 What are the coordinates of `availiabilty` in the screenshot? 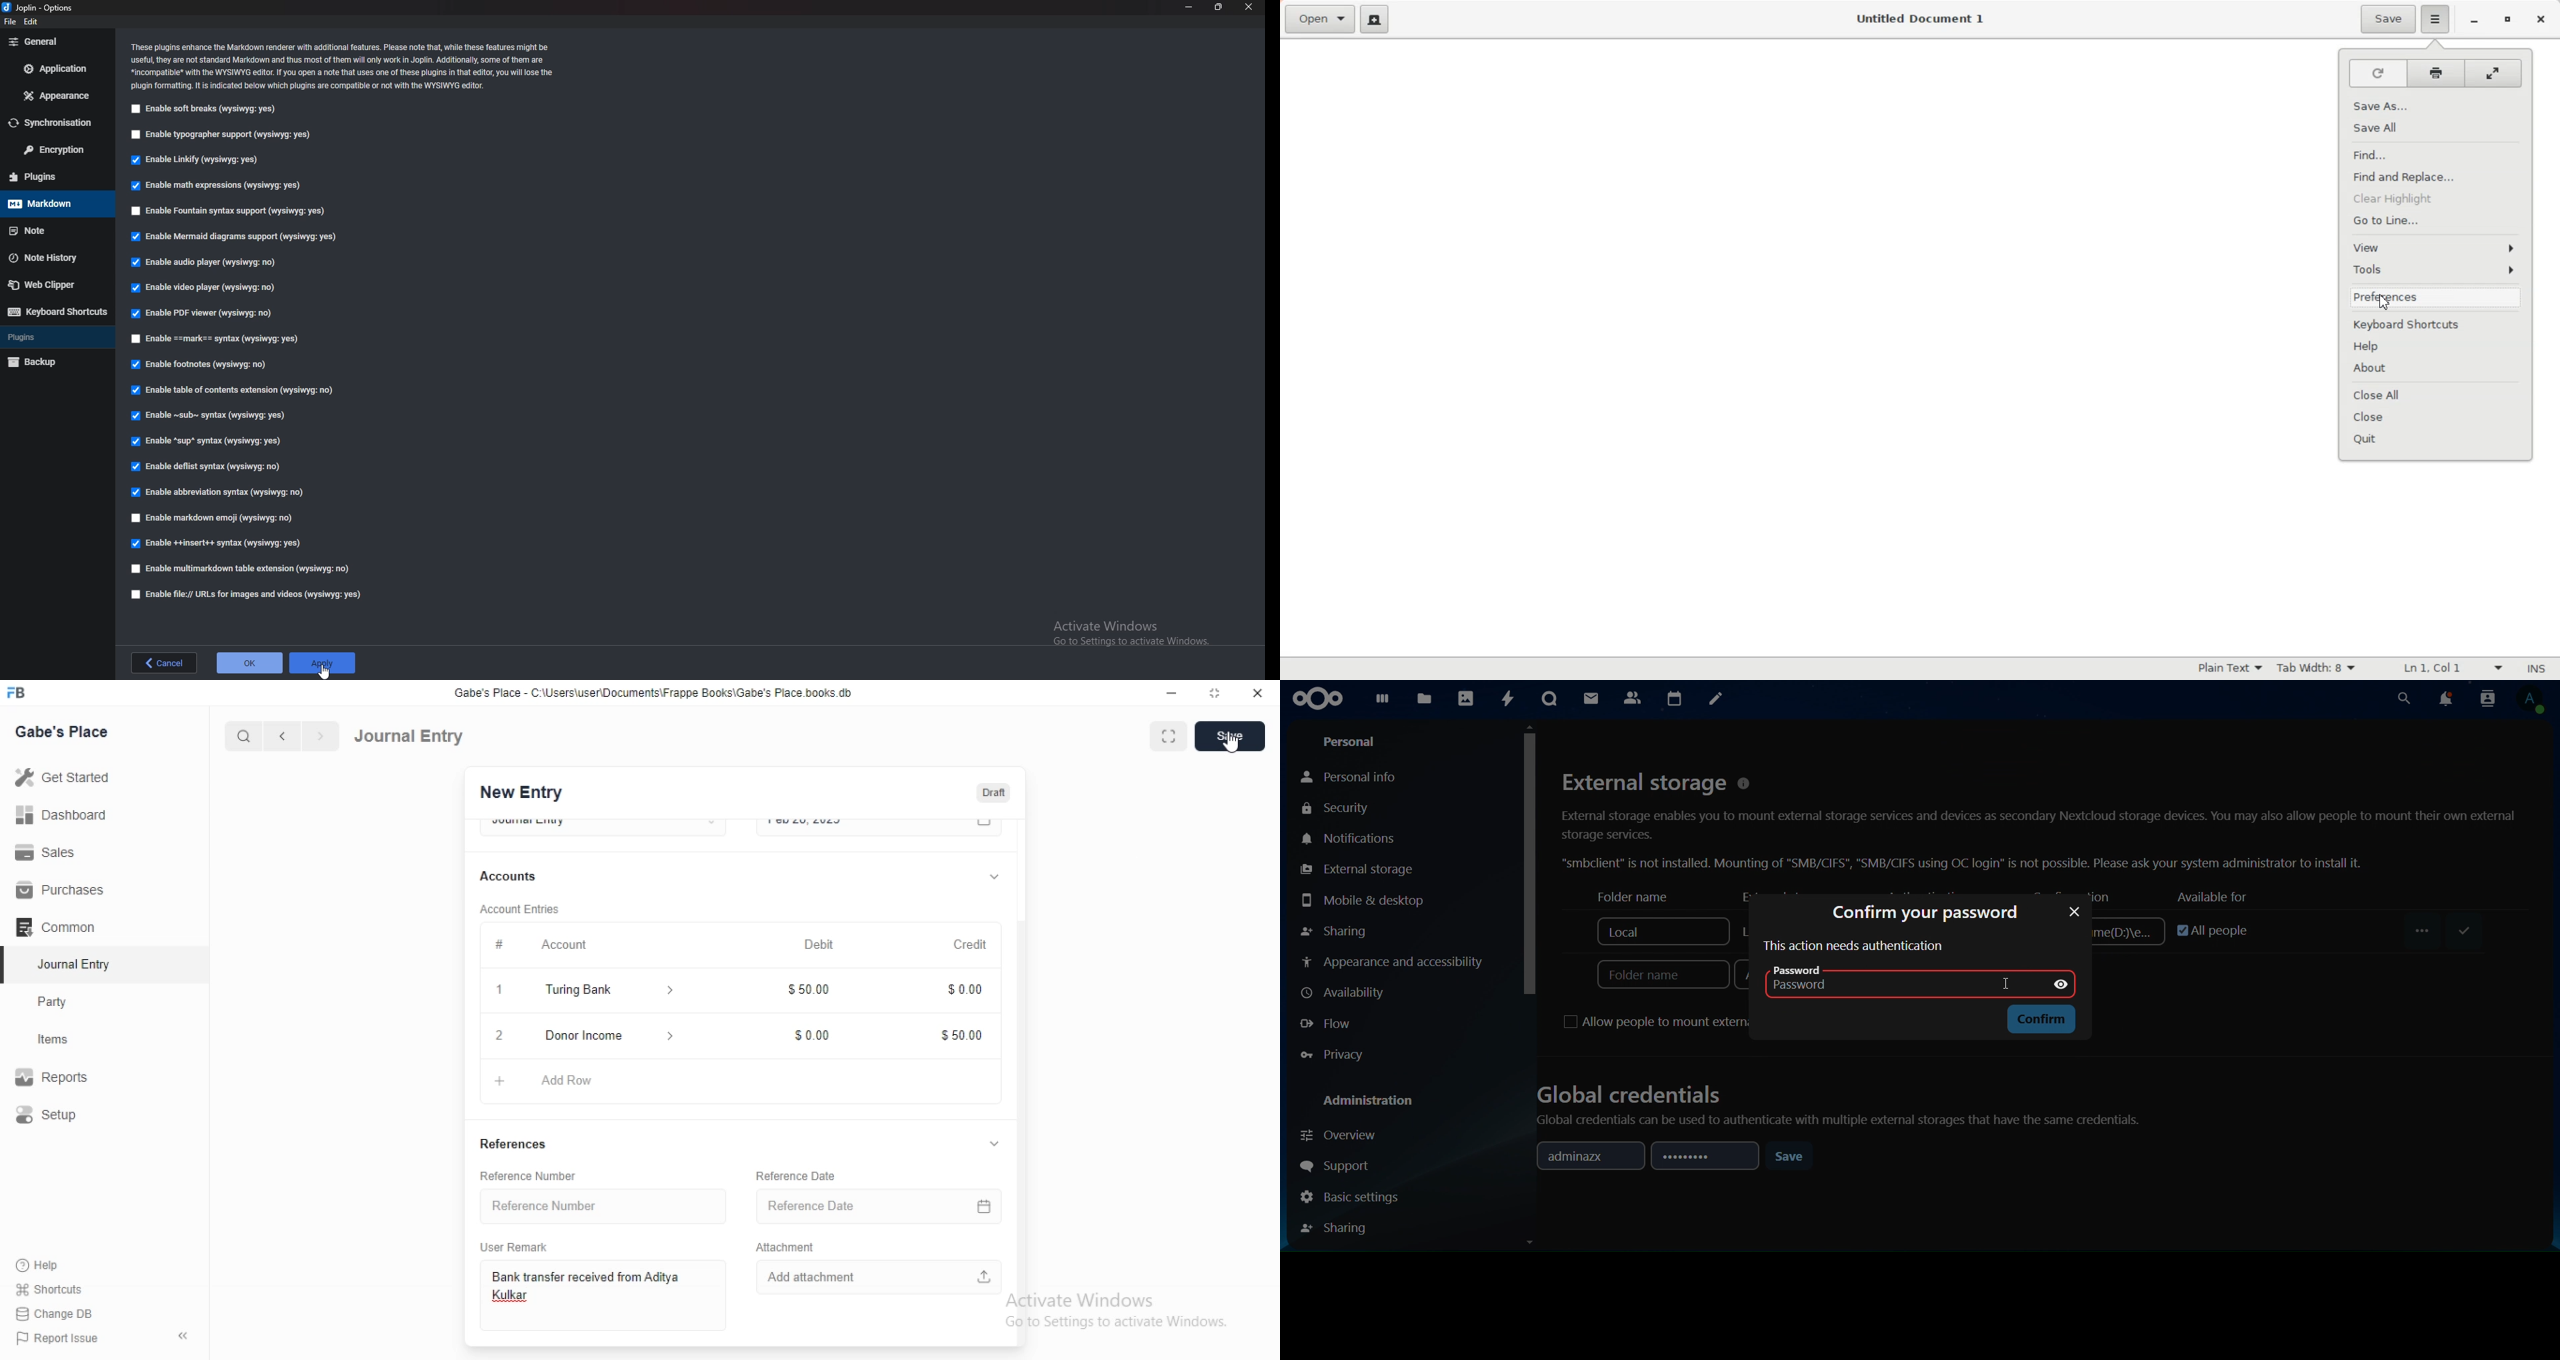 It's located at (1347, 993).